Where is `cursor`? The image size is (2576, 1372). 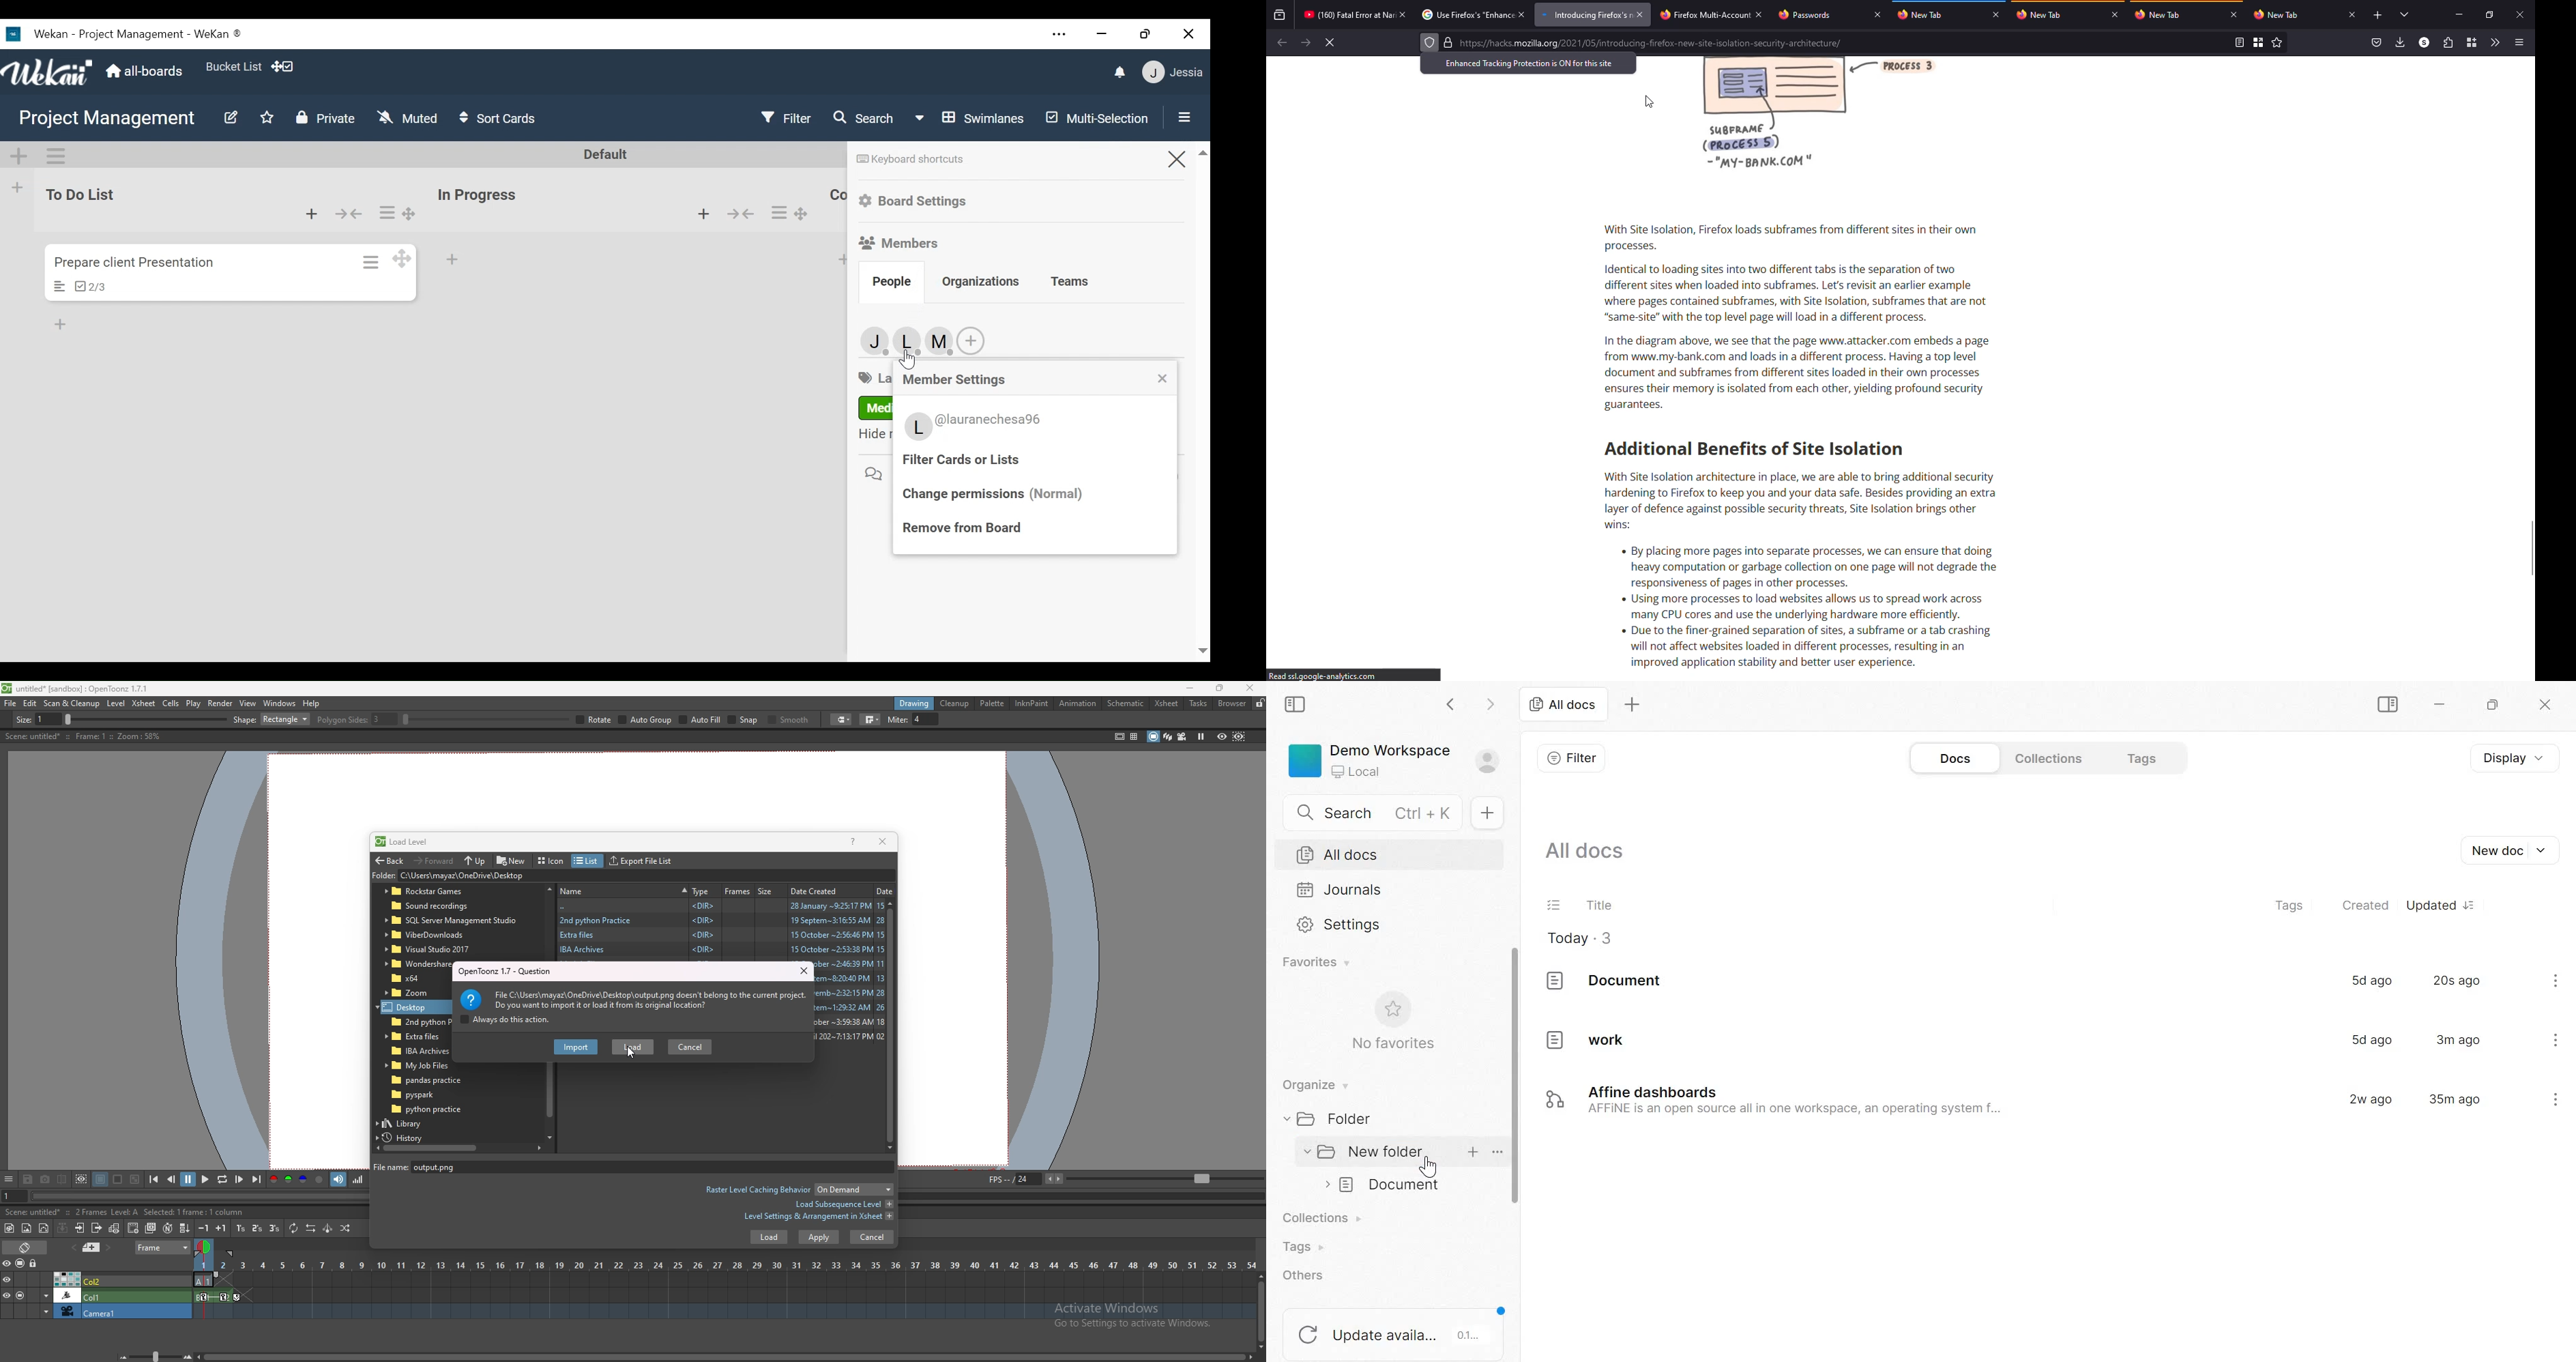 cursor is located at coordinates (1650, 100).